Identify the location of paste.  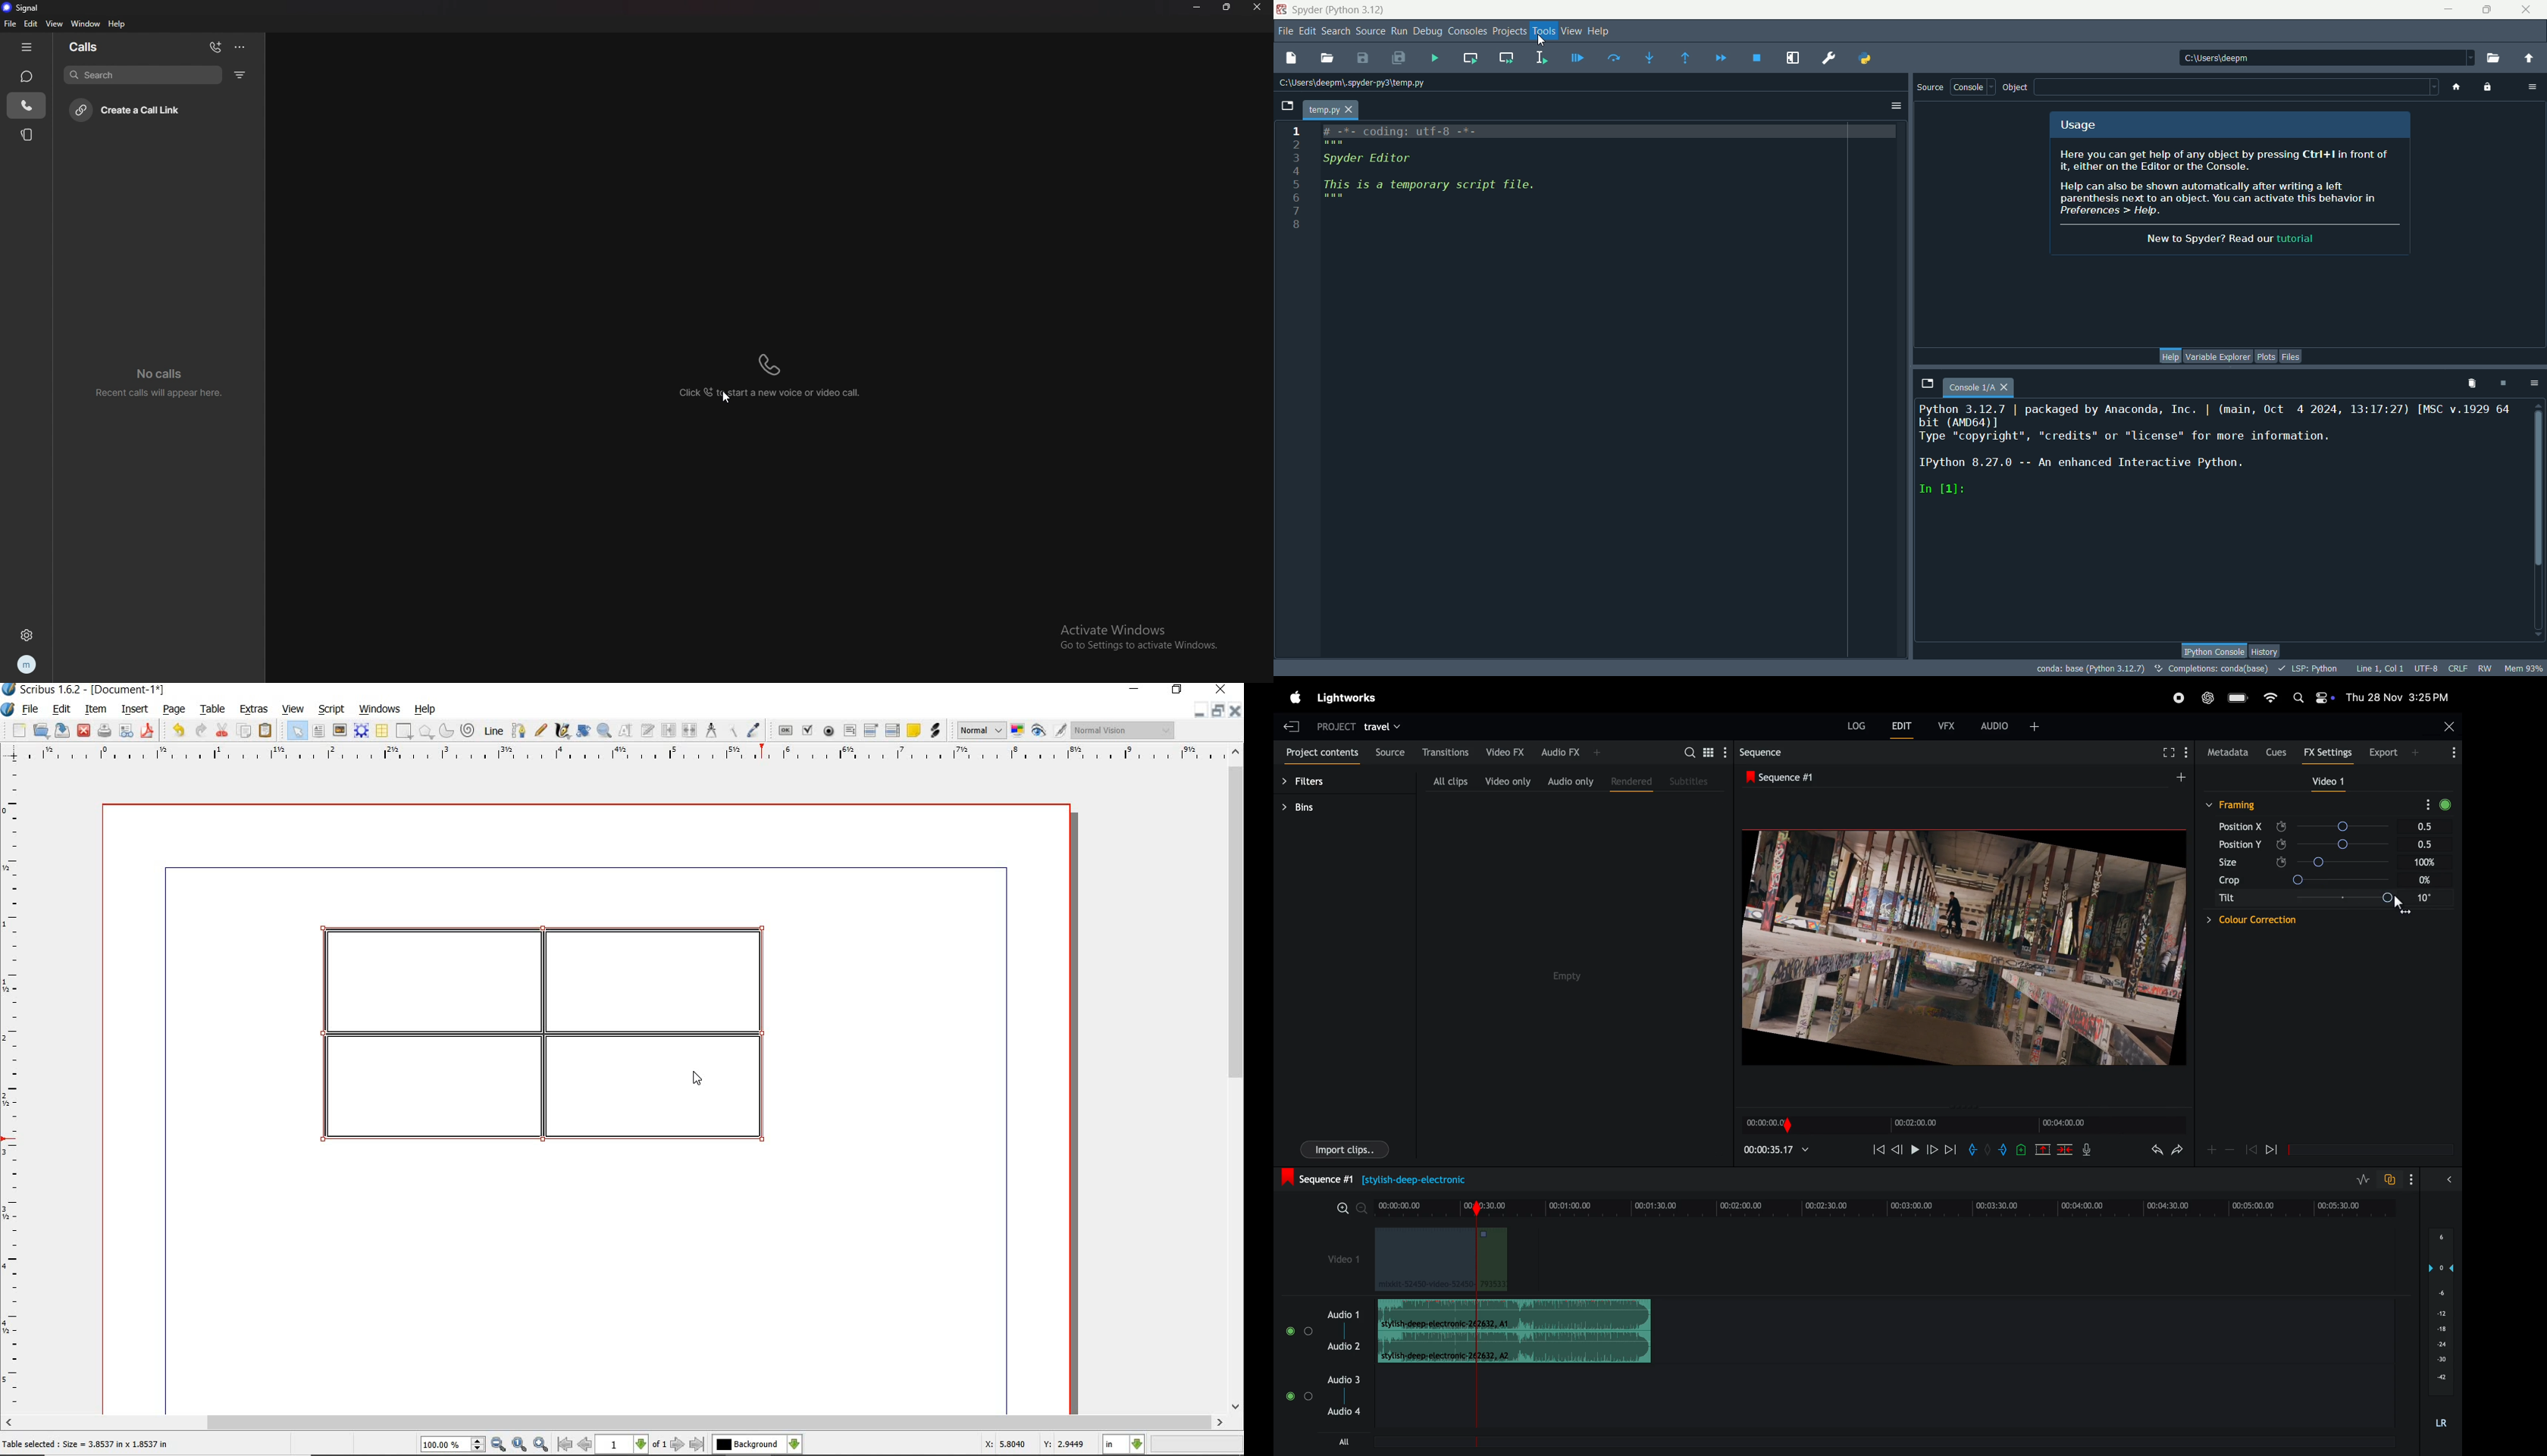
(265, 730).